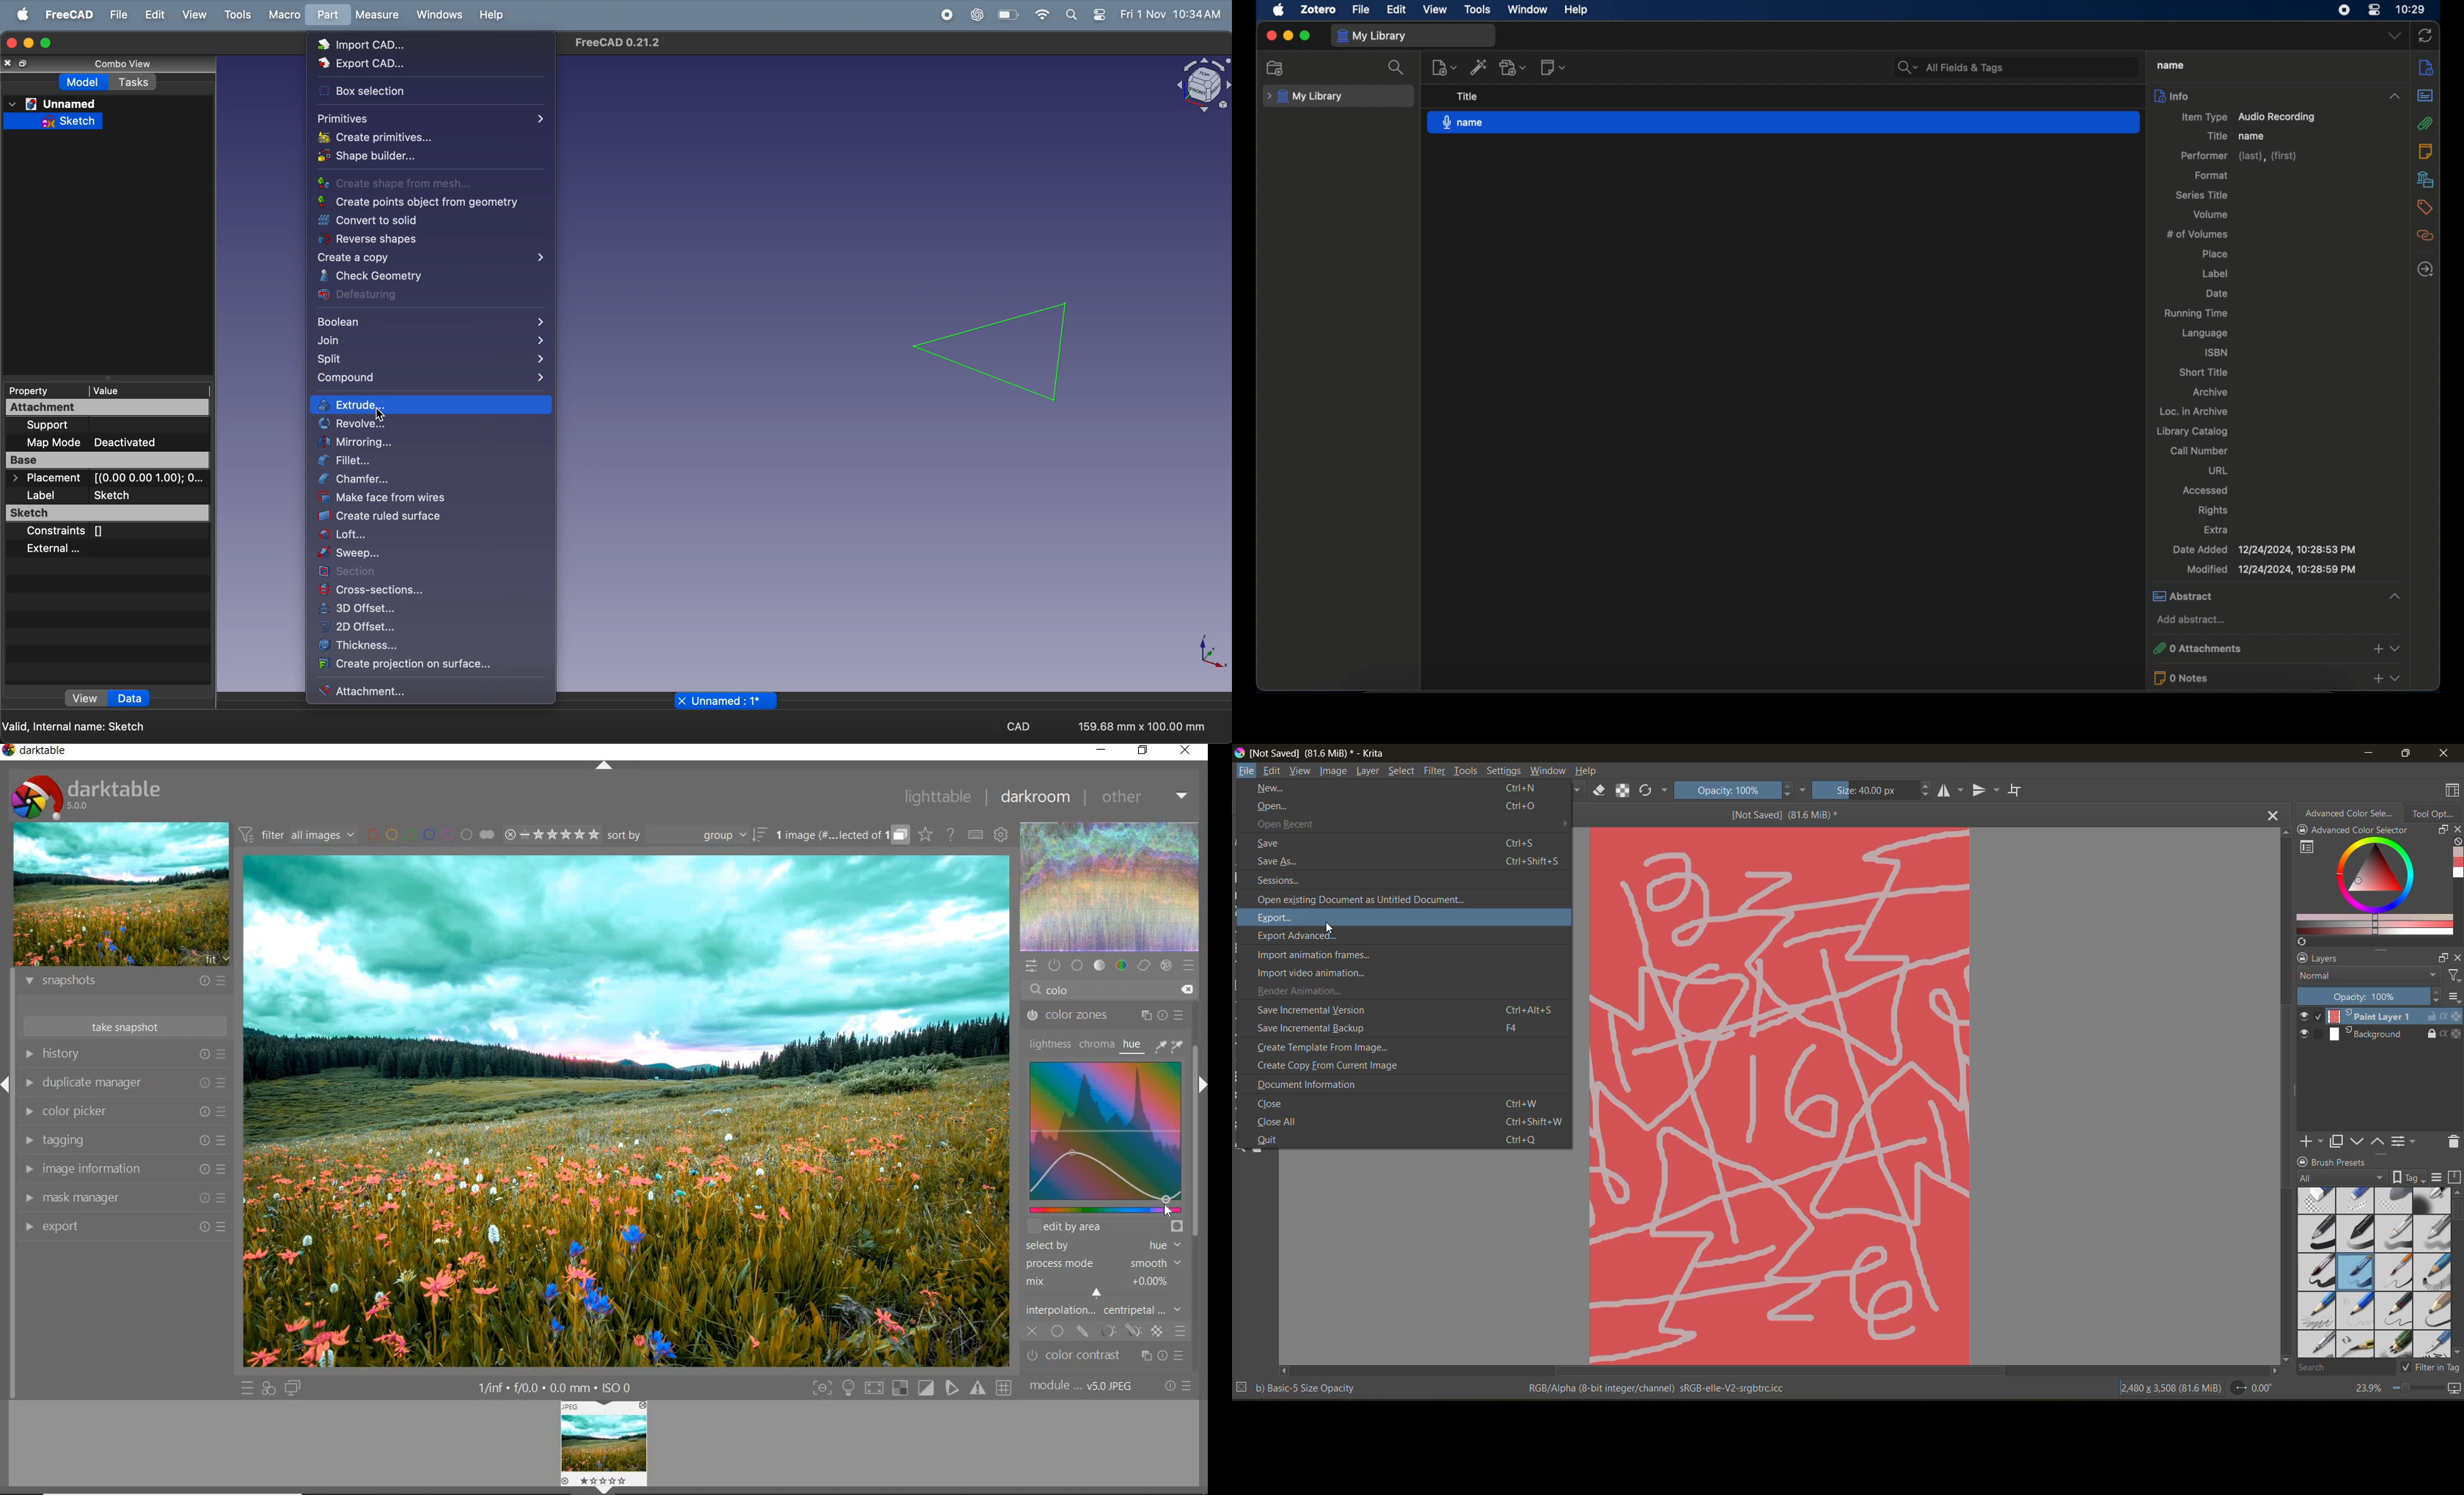  I want to click on help, so click(1586, 772).